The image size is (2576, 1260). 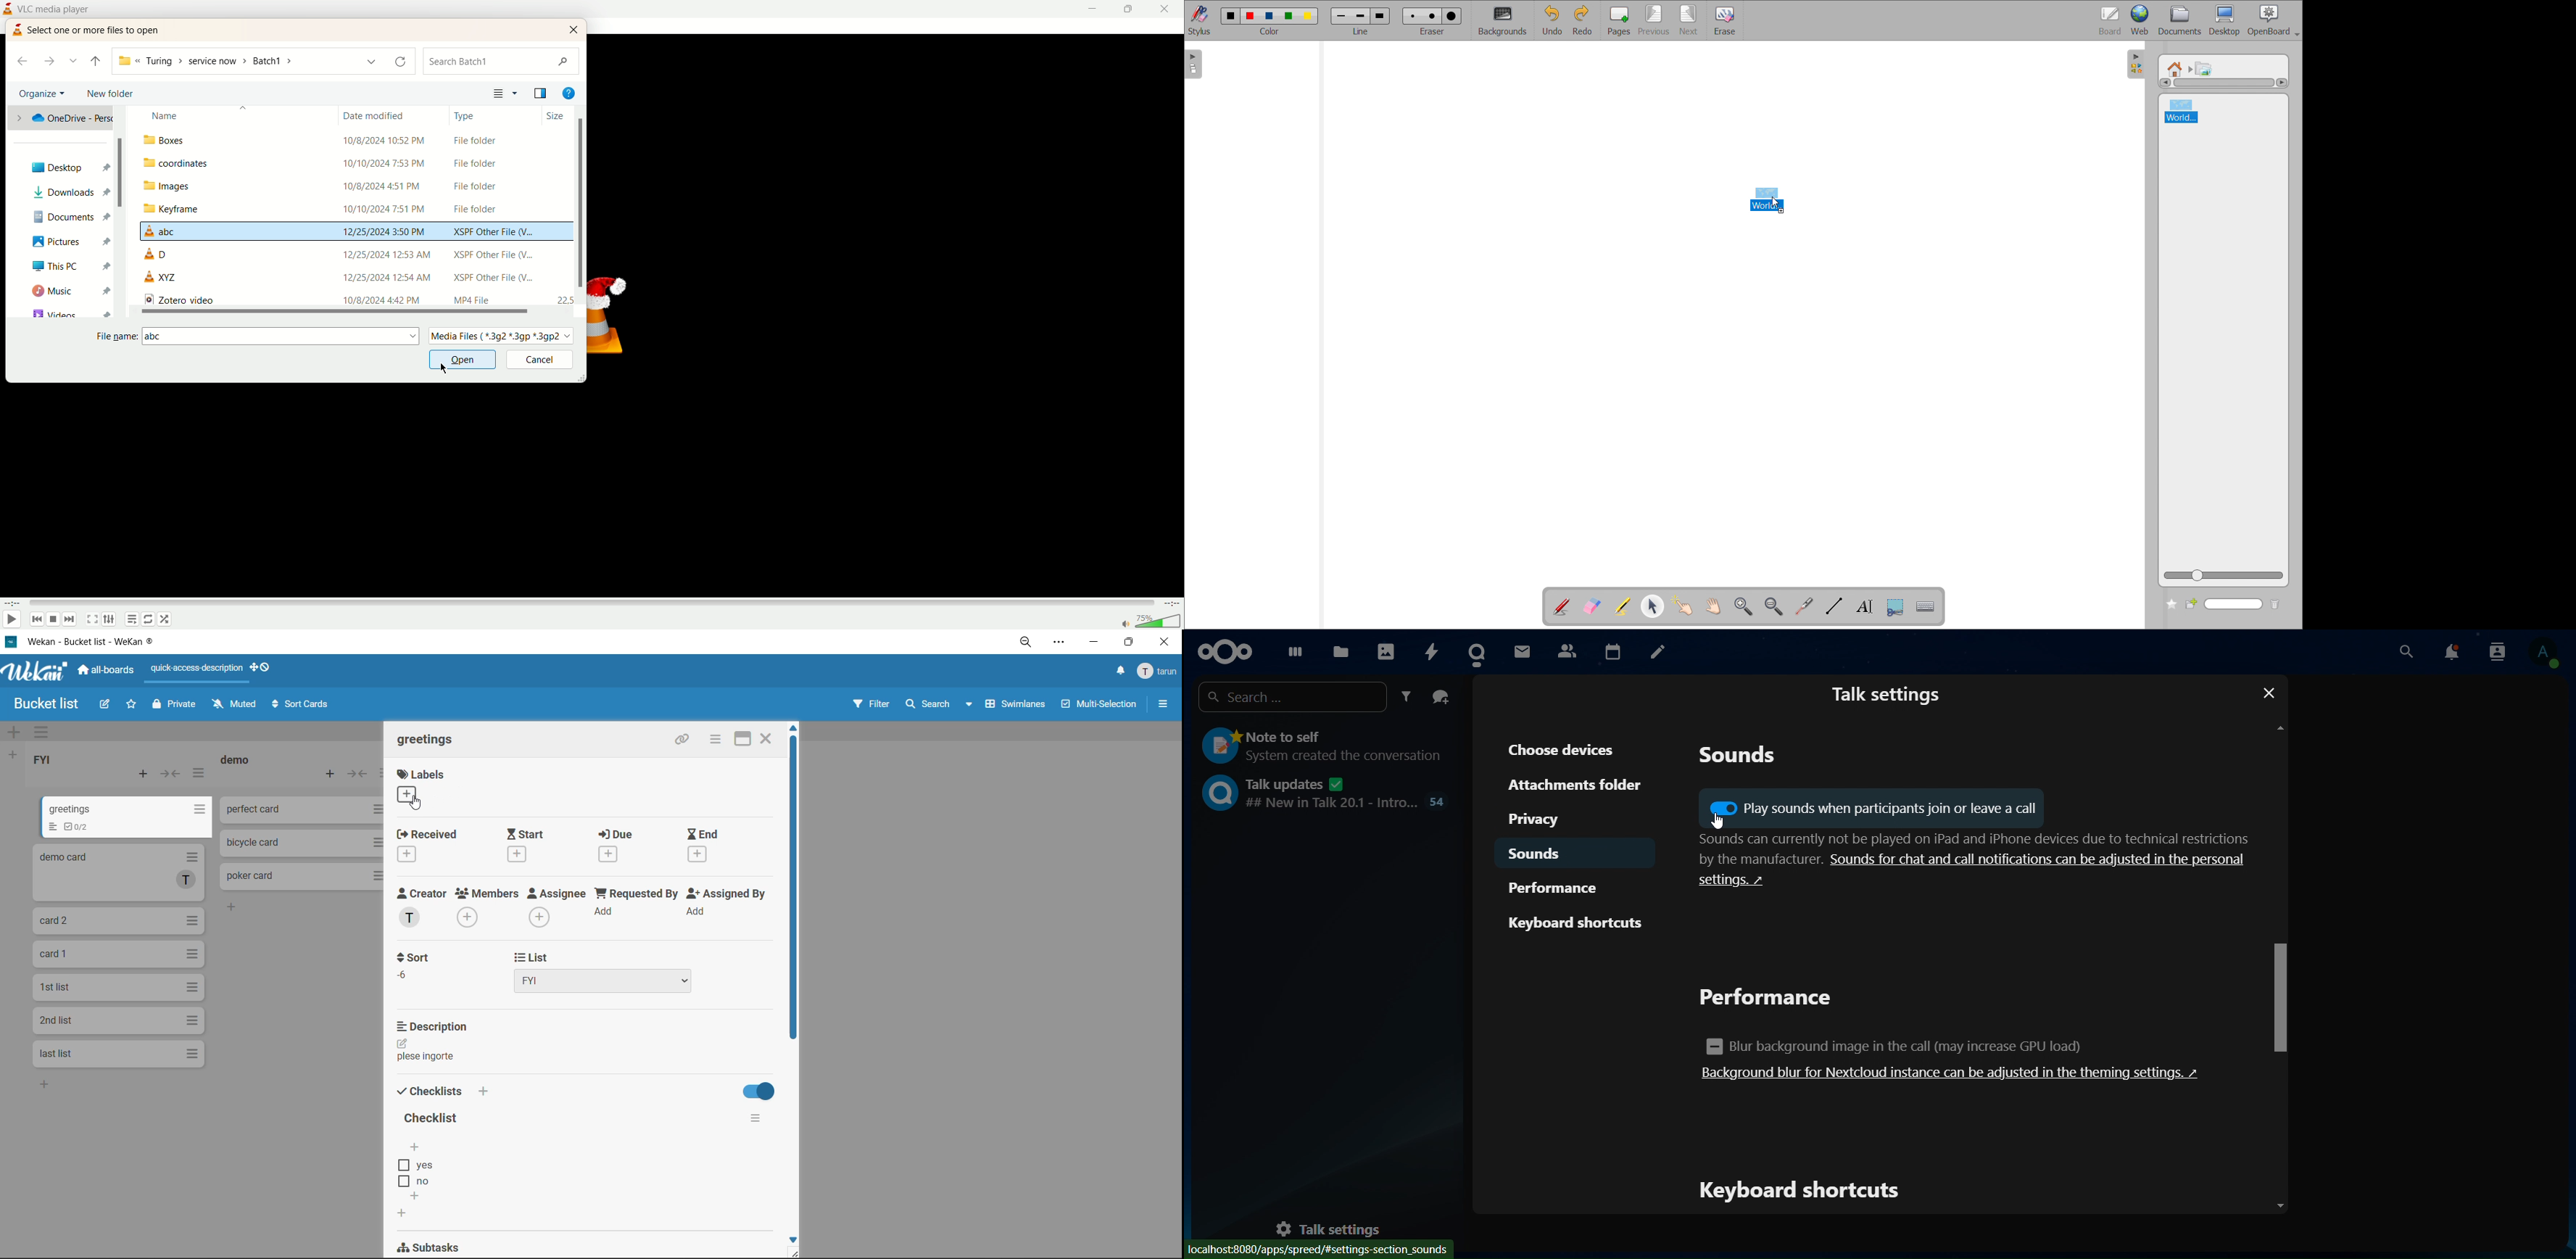 What do you see at coordinates (7, 8) in the screenshot?
I see `logo` at bounding box center [7, 8].